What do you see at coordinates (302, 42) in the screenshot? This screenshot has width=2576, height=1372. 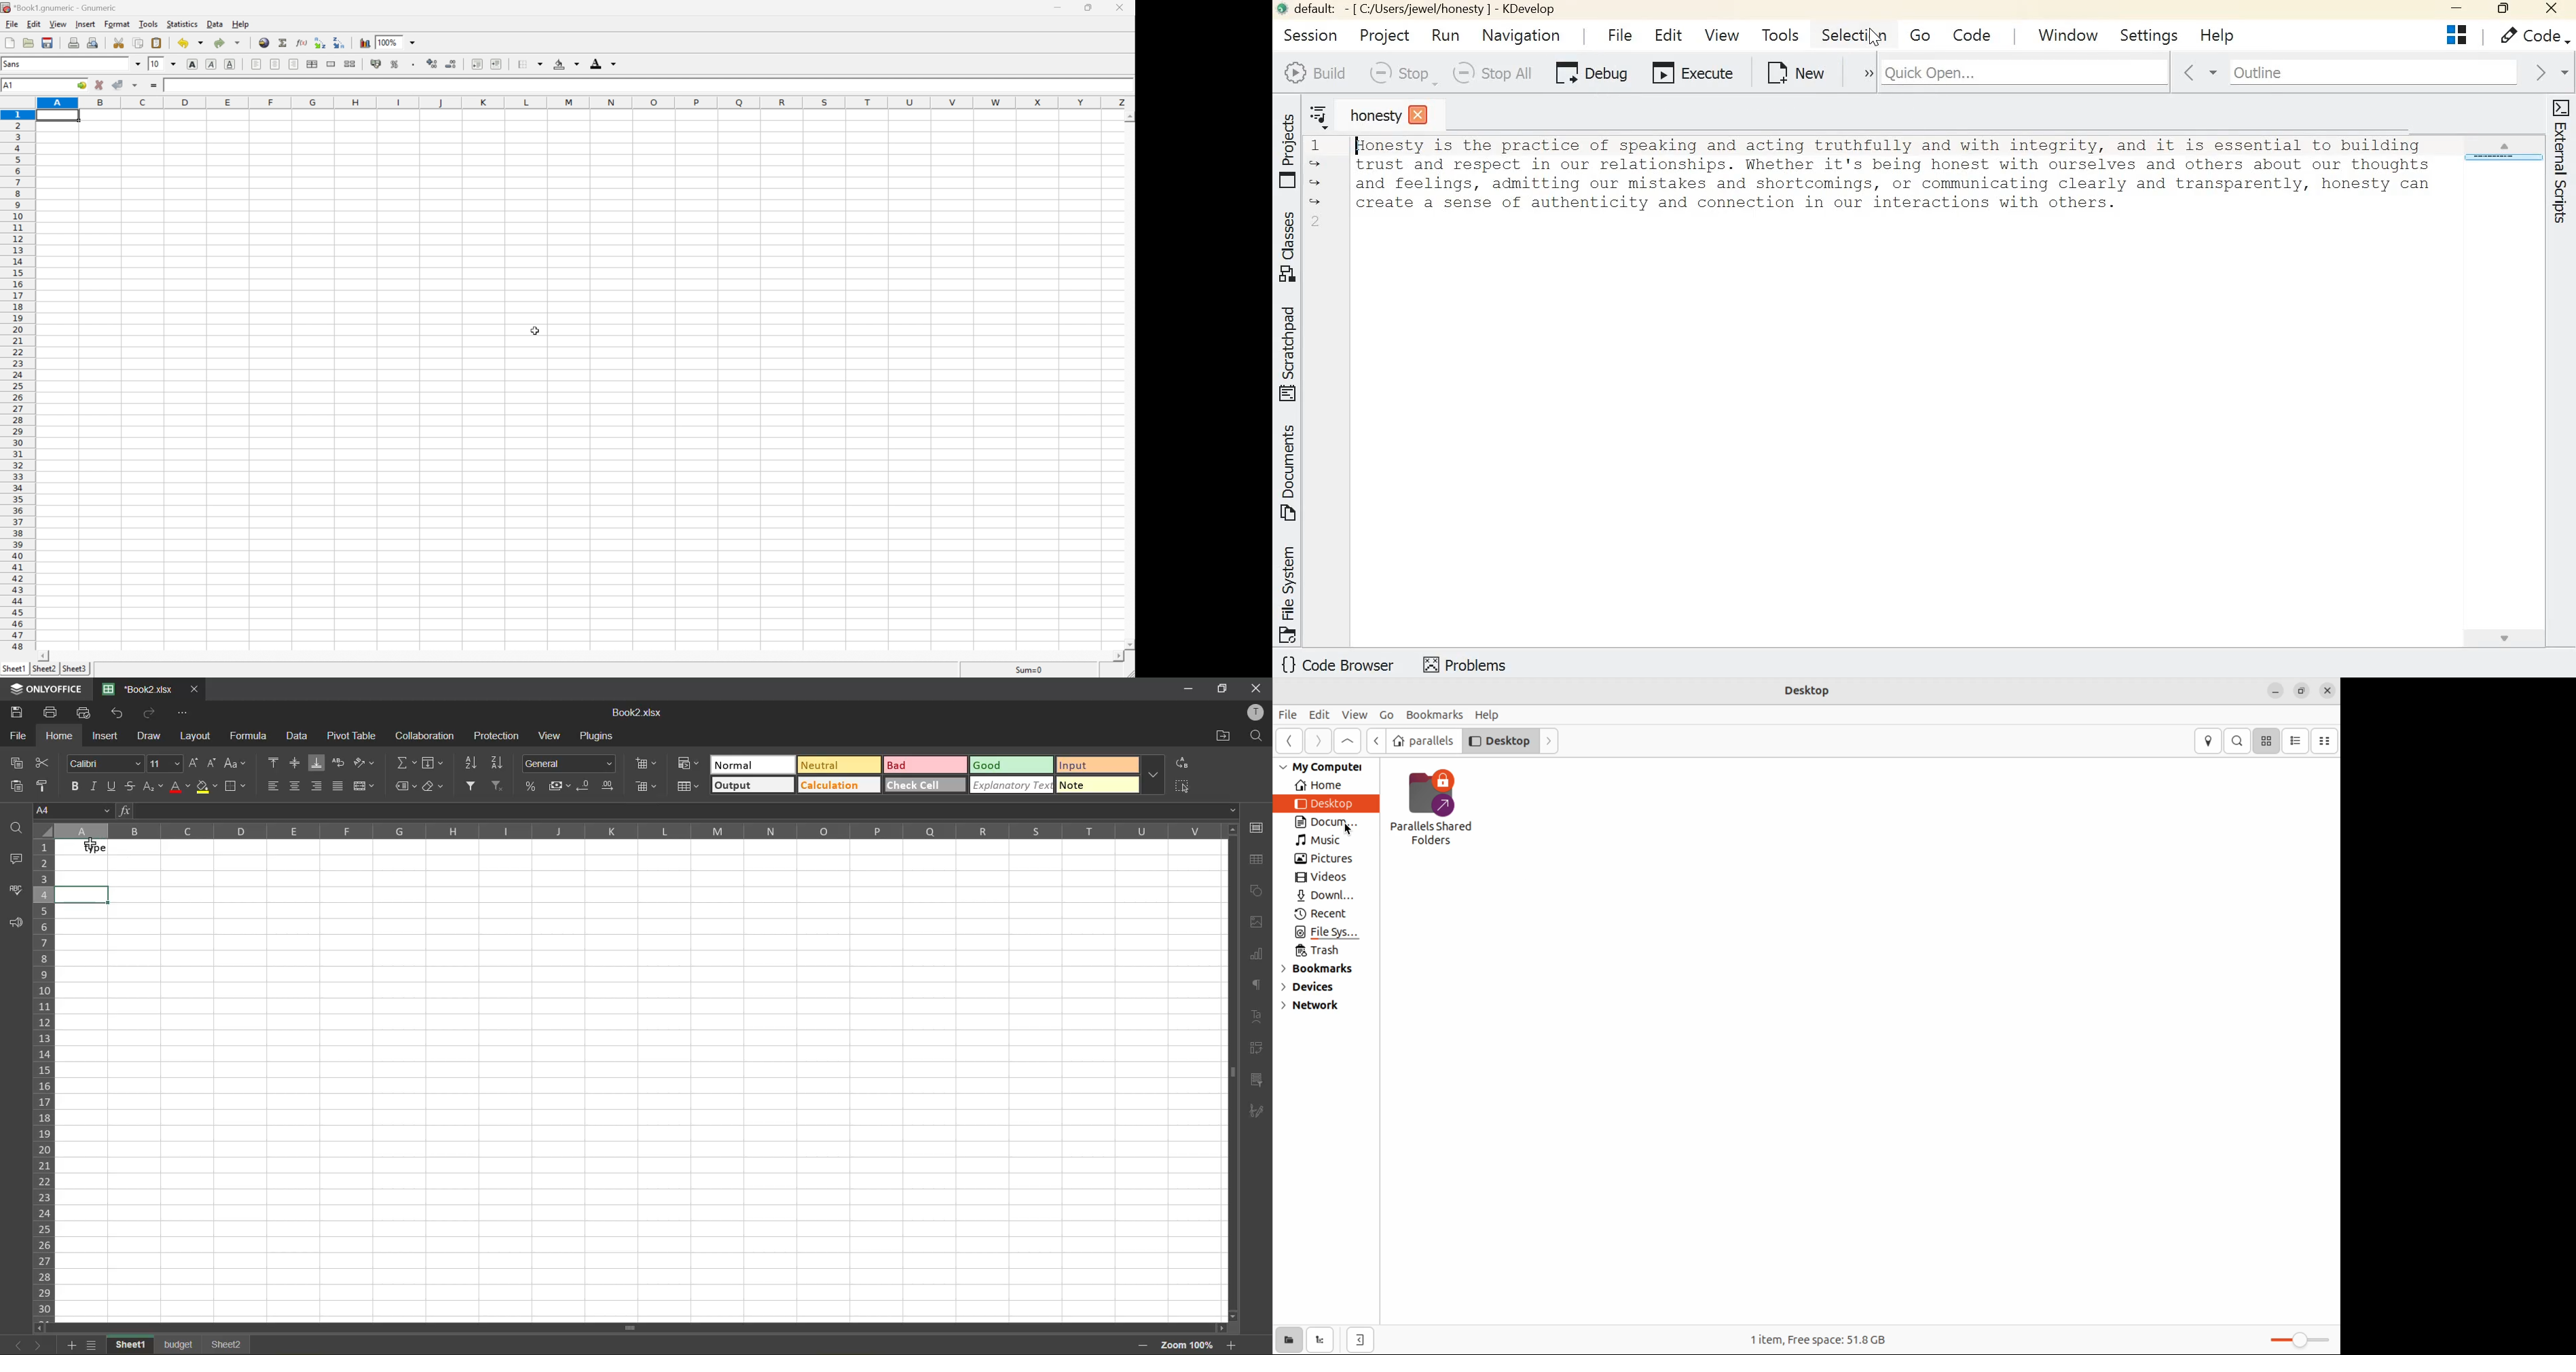 I see `Edit function in current cell` at bounding box center [302, 42].